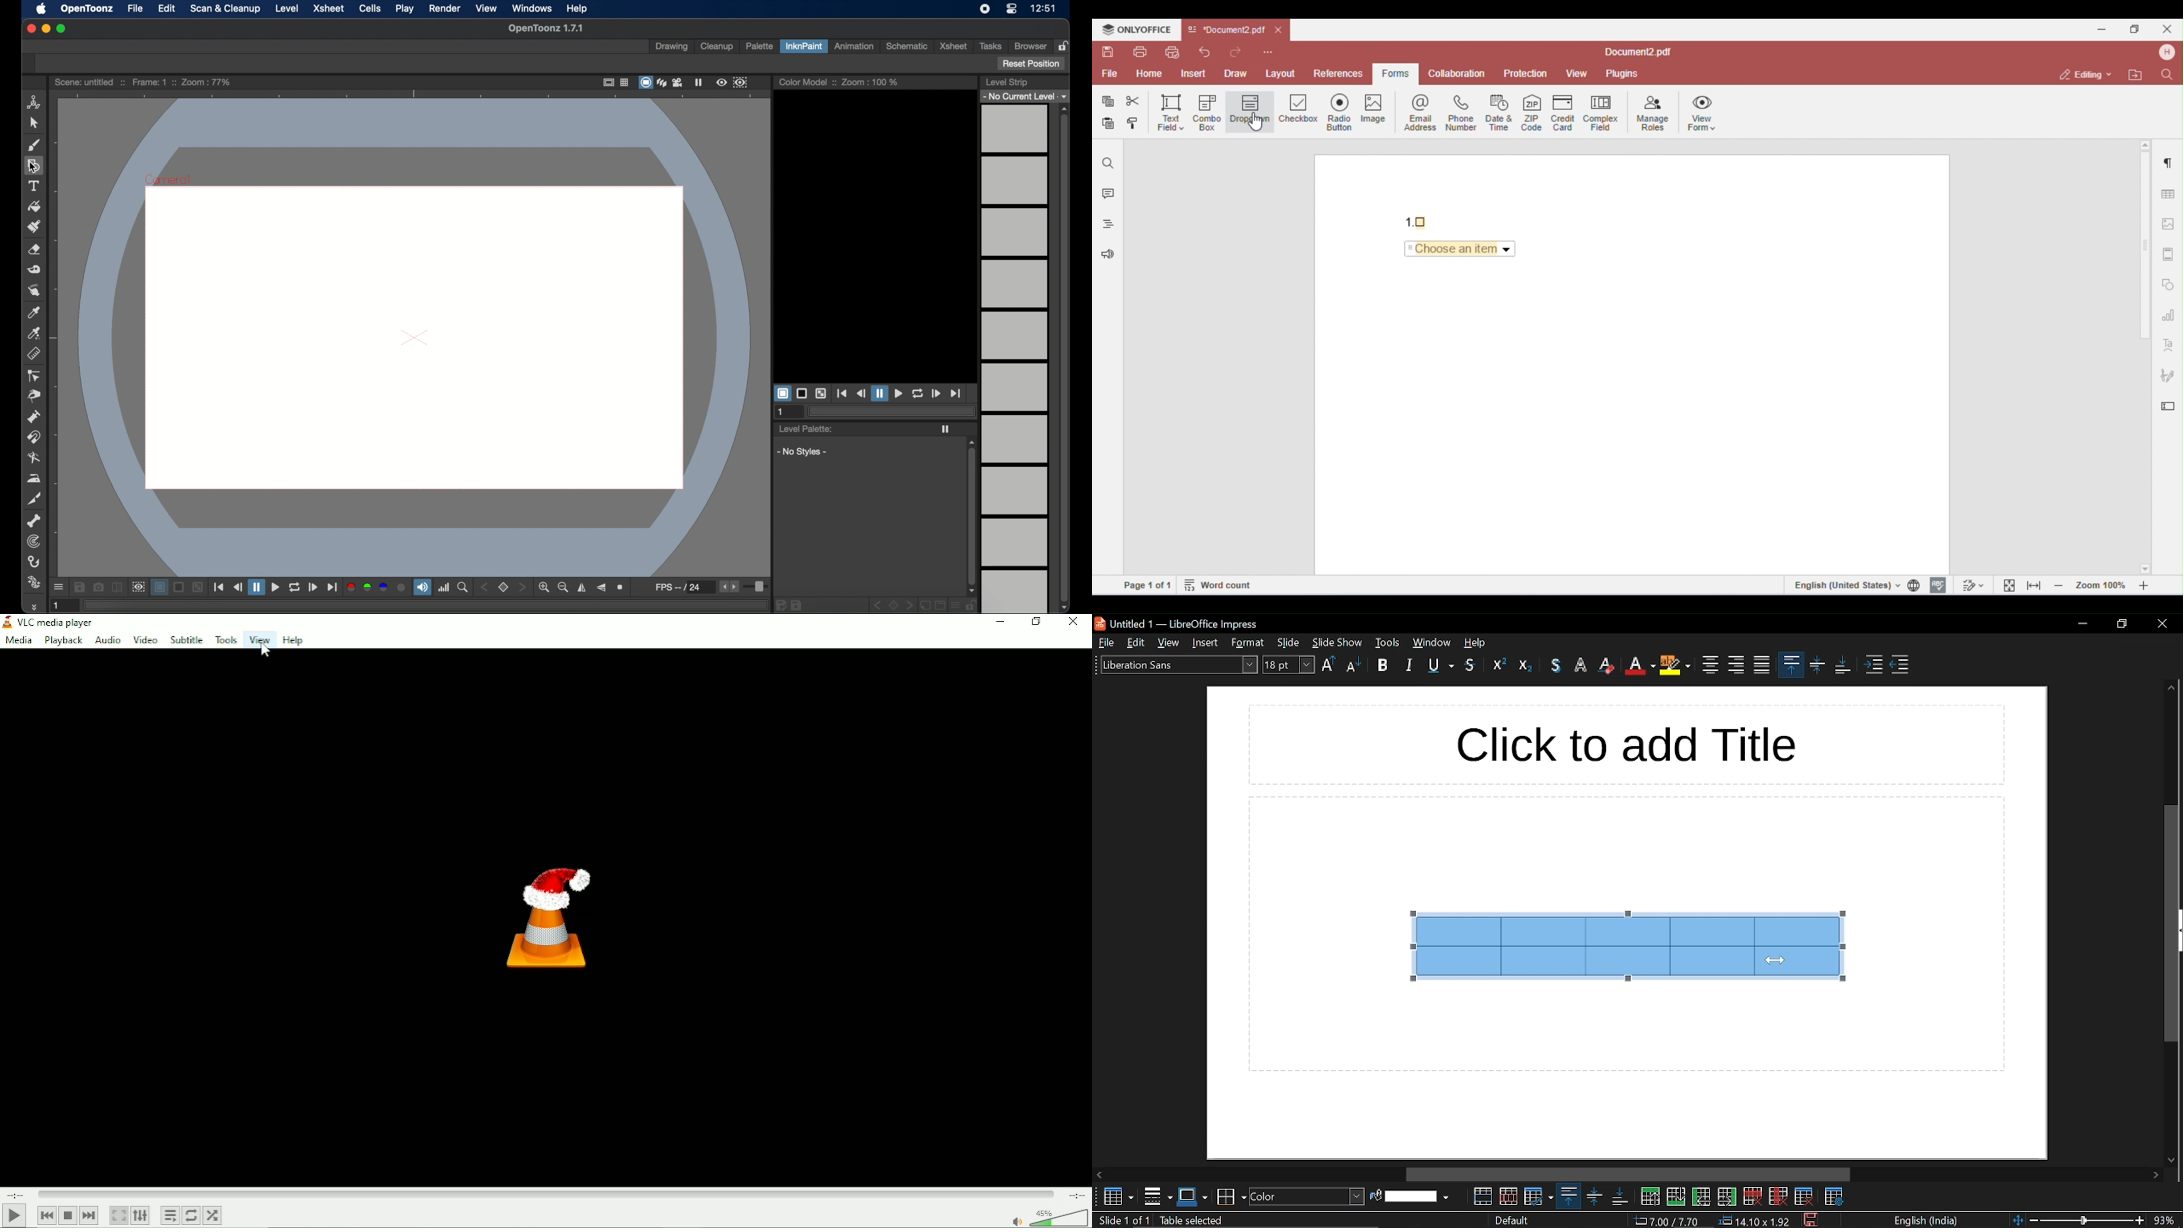  What do you see at coordinates (760, 47) in the screenshot?
I see `palette` at bounding box center [760, 47].